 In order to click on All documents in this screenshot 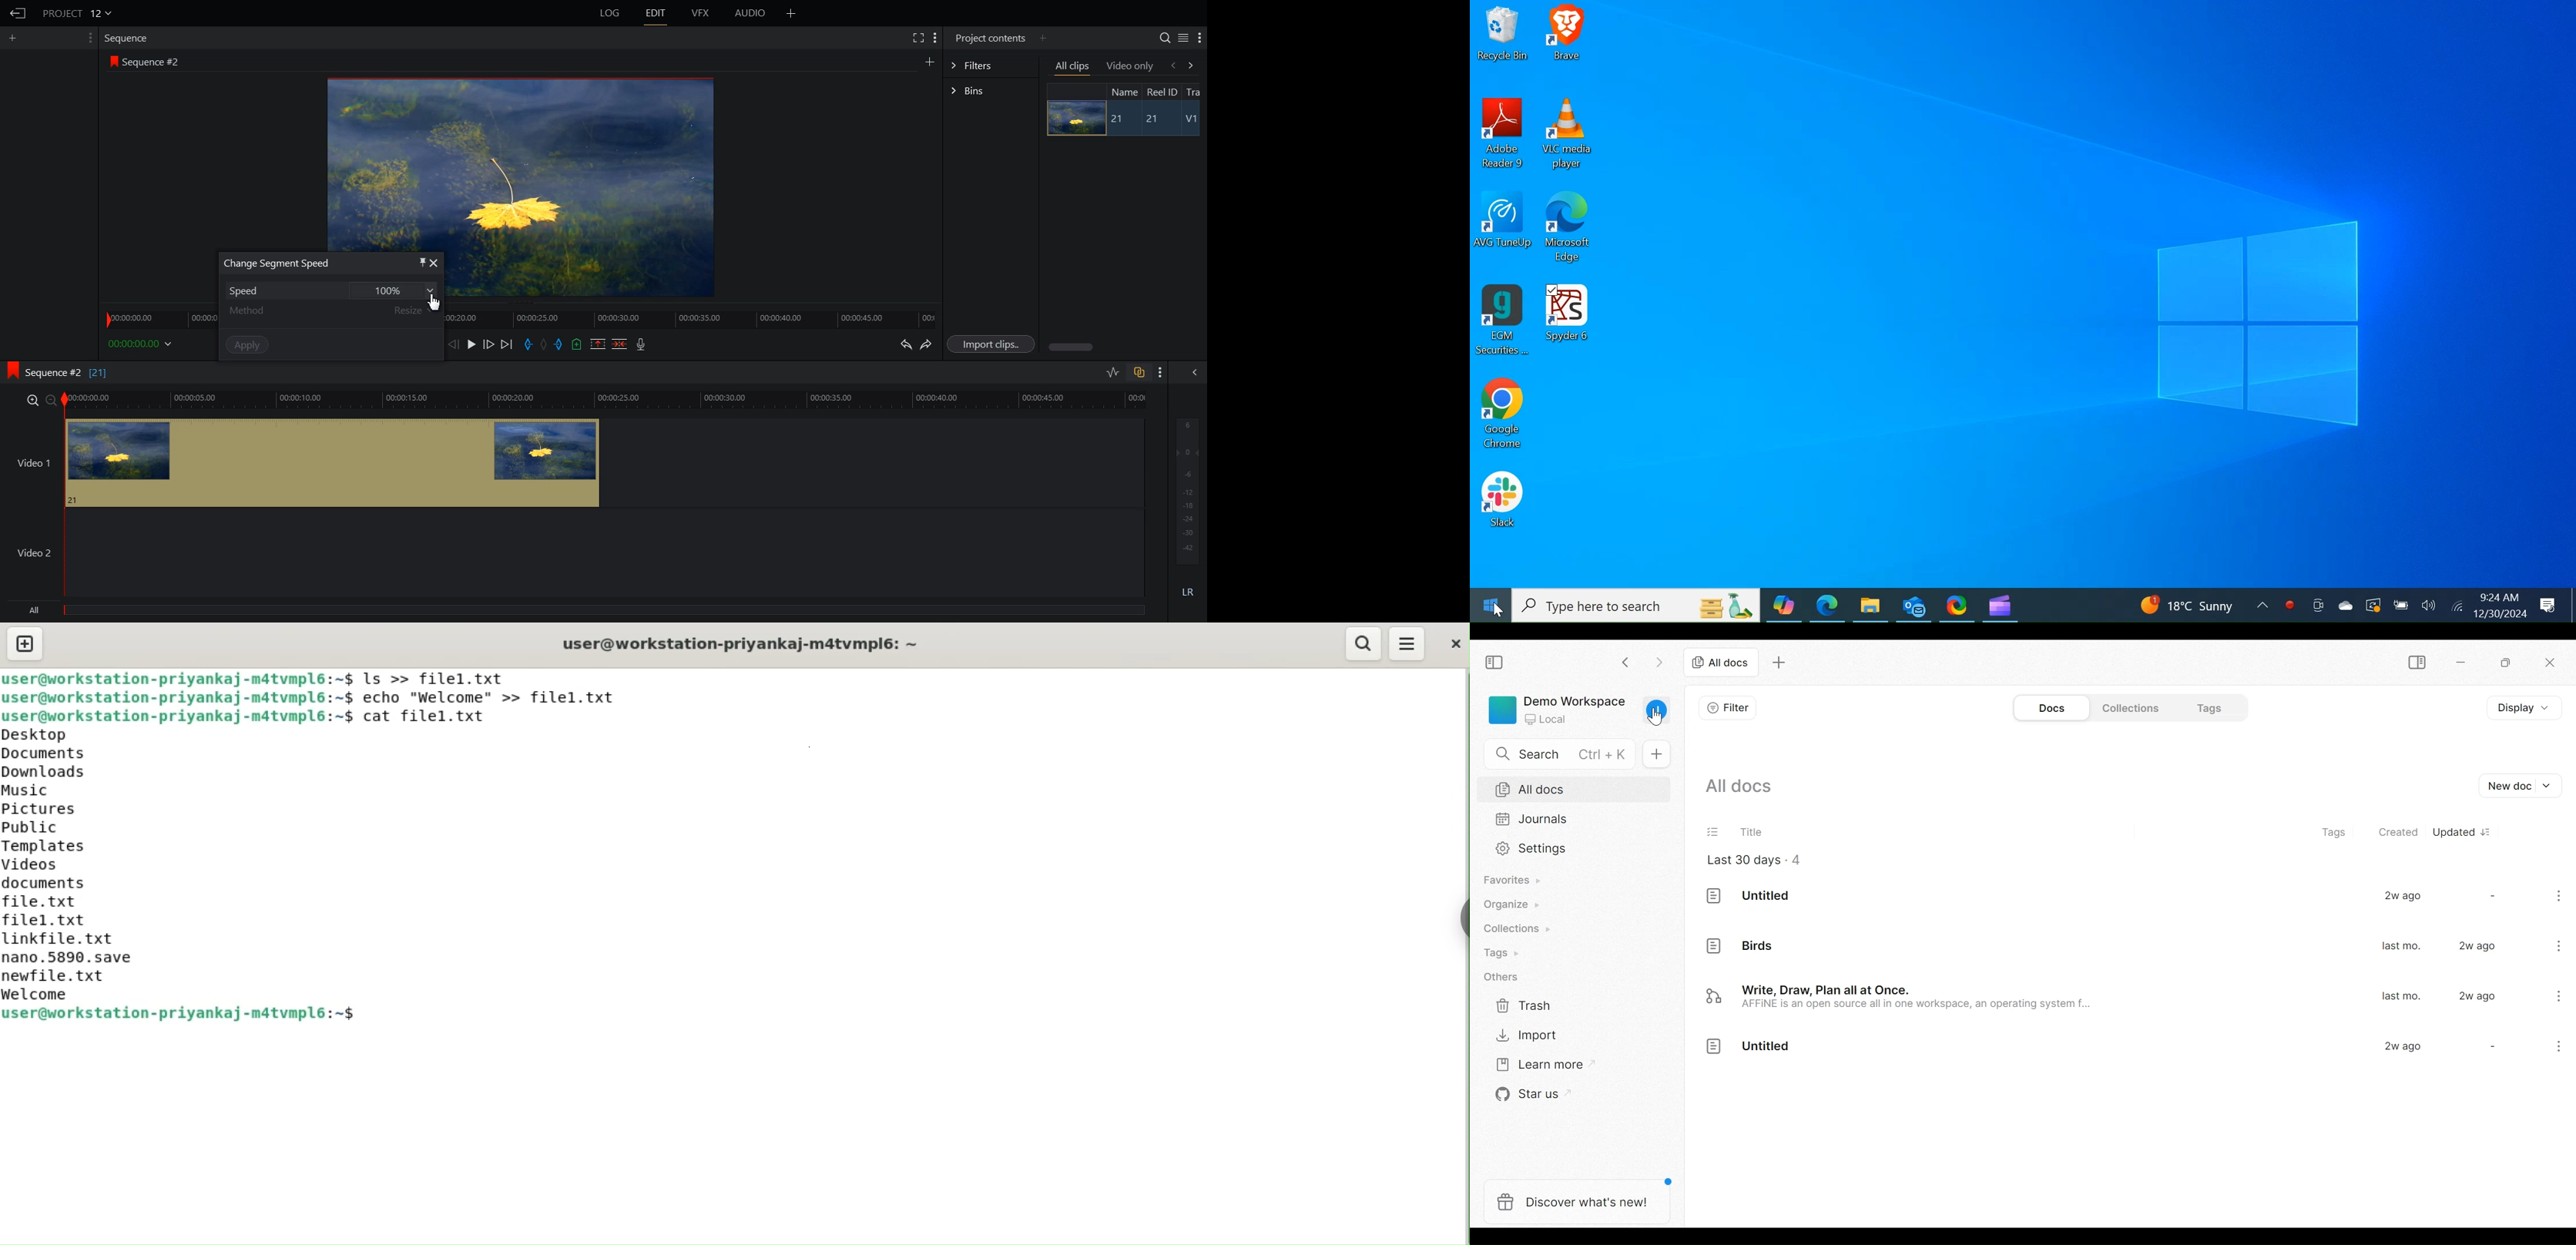, I will do `click(1721, 663)`.